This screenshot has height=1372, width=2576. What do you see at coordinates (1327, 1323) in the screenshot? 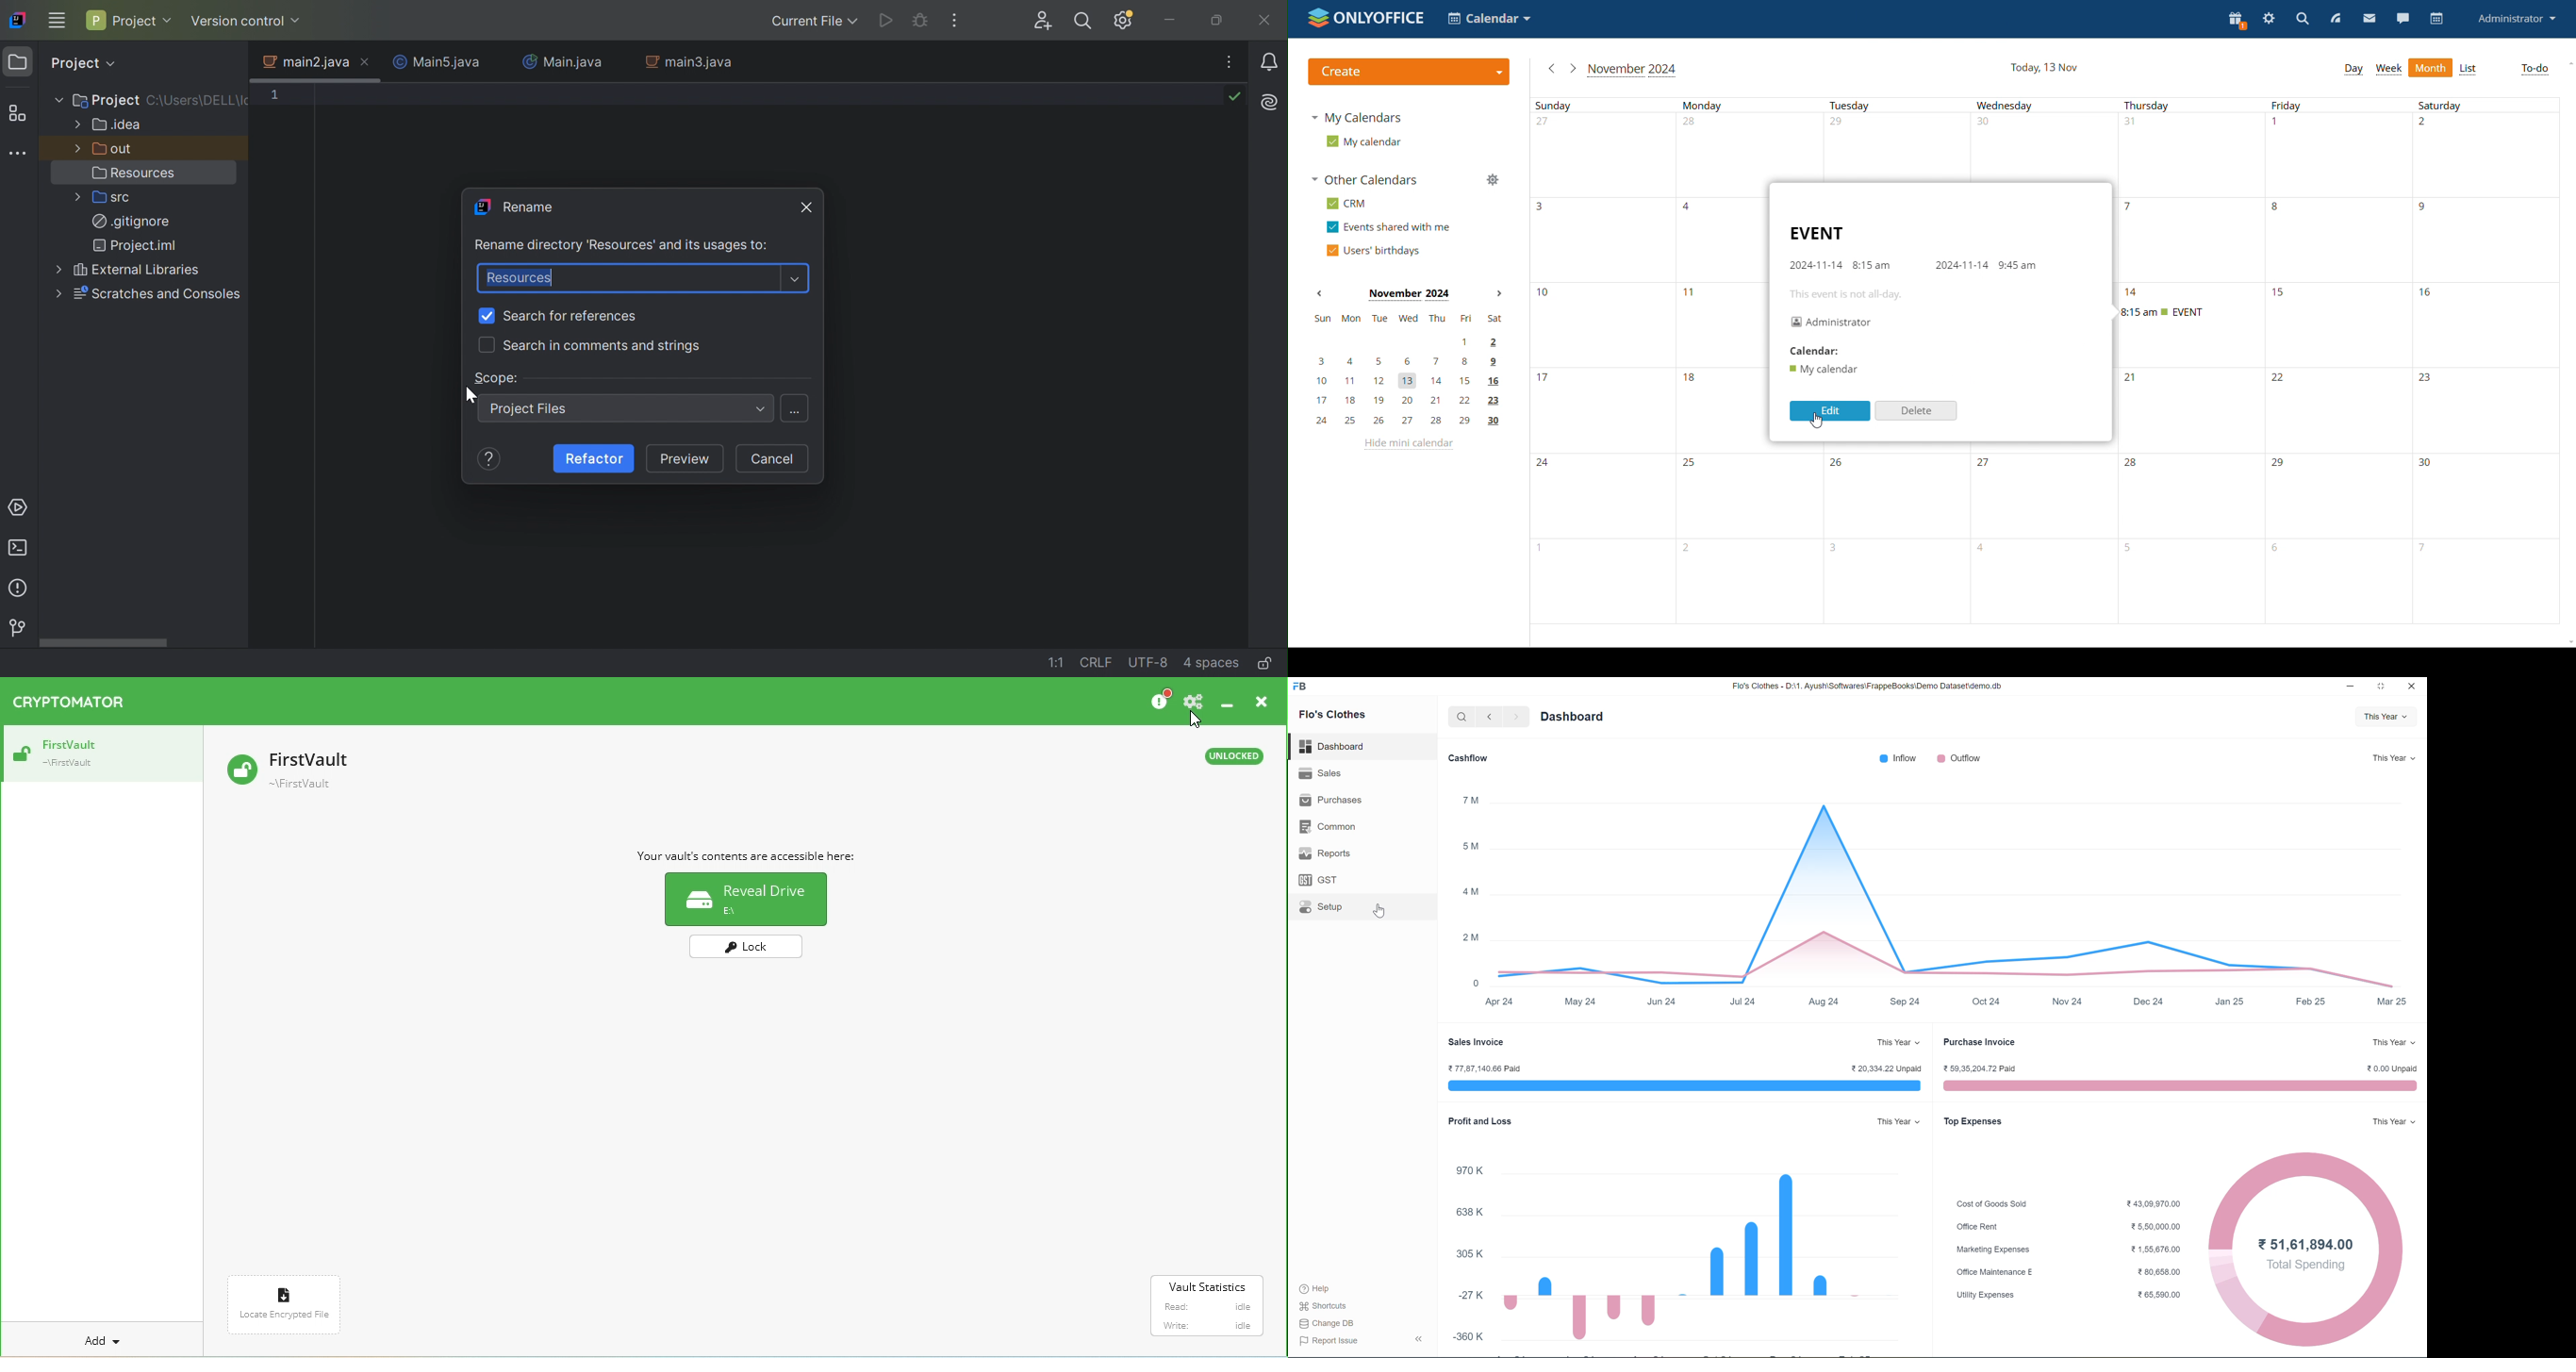
I see `Change DB` at bounding box center [1327, 1323].